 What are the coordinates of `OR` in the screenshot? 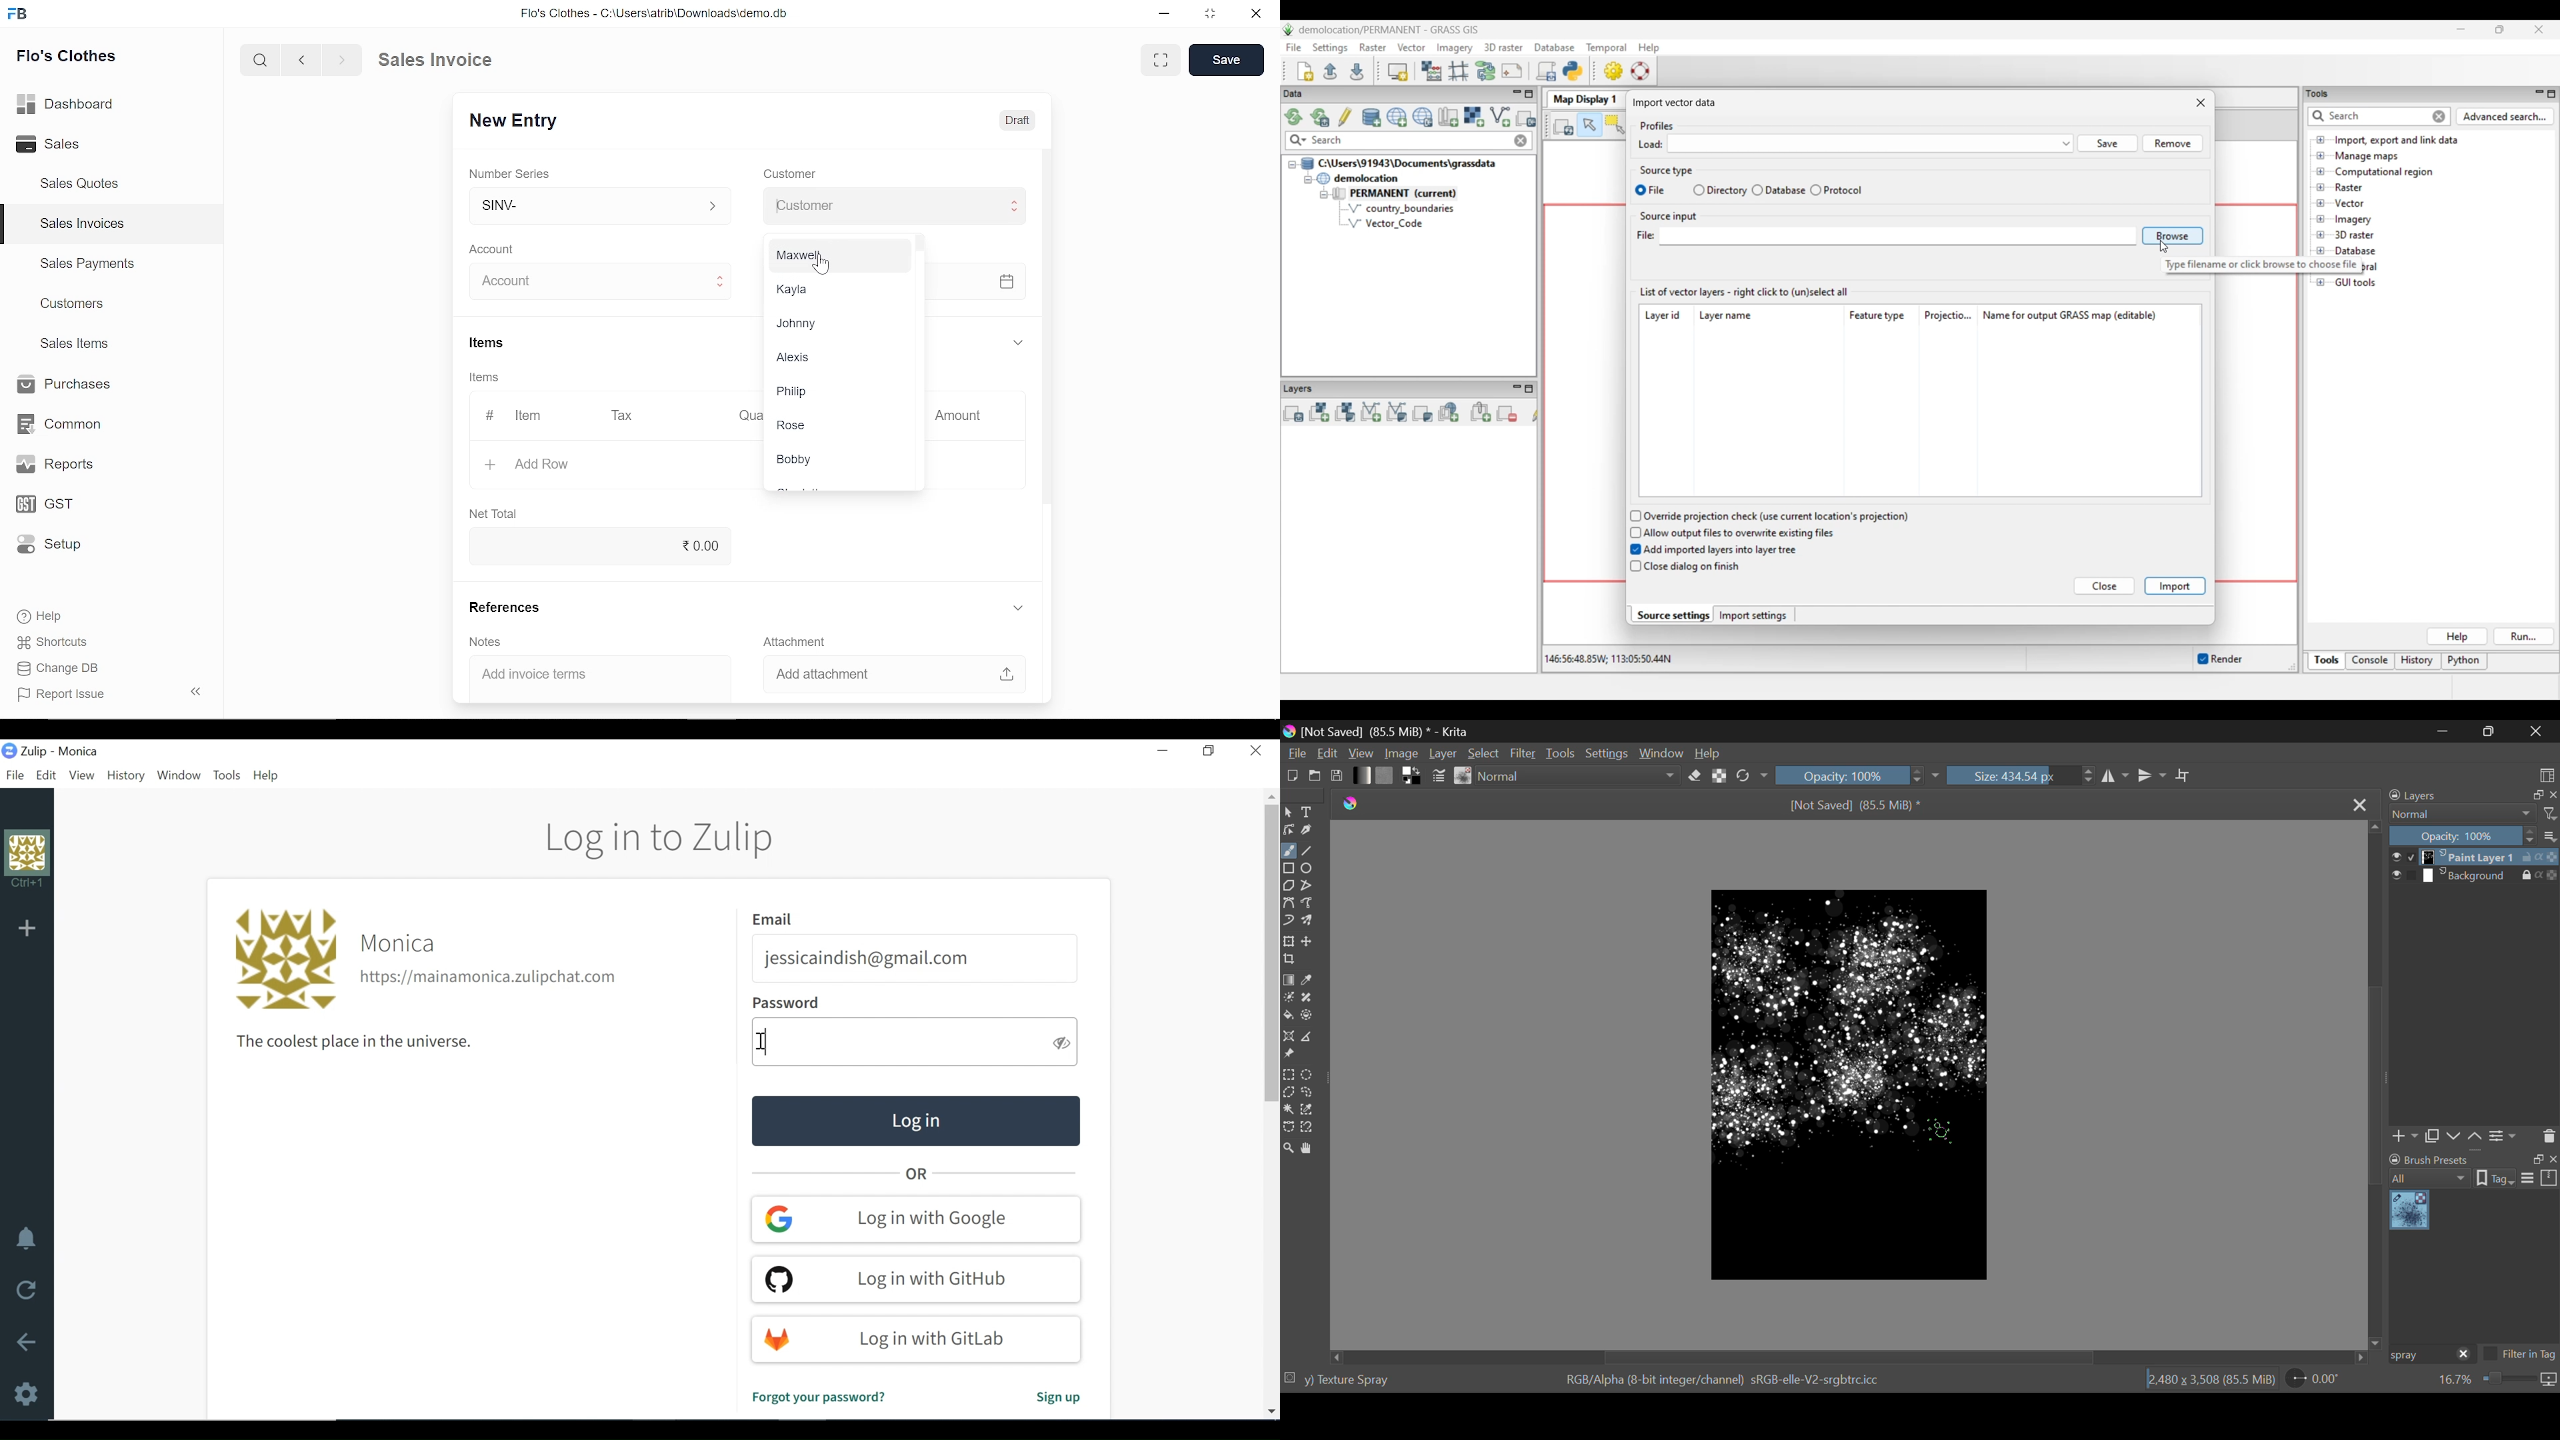 It's located at (919, 1174).